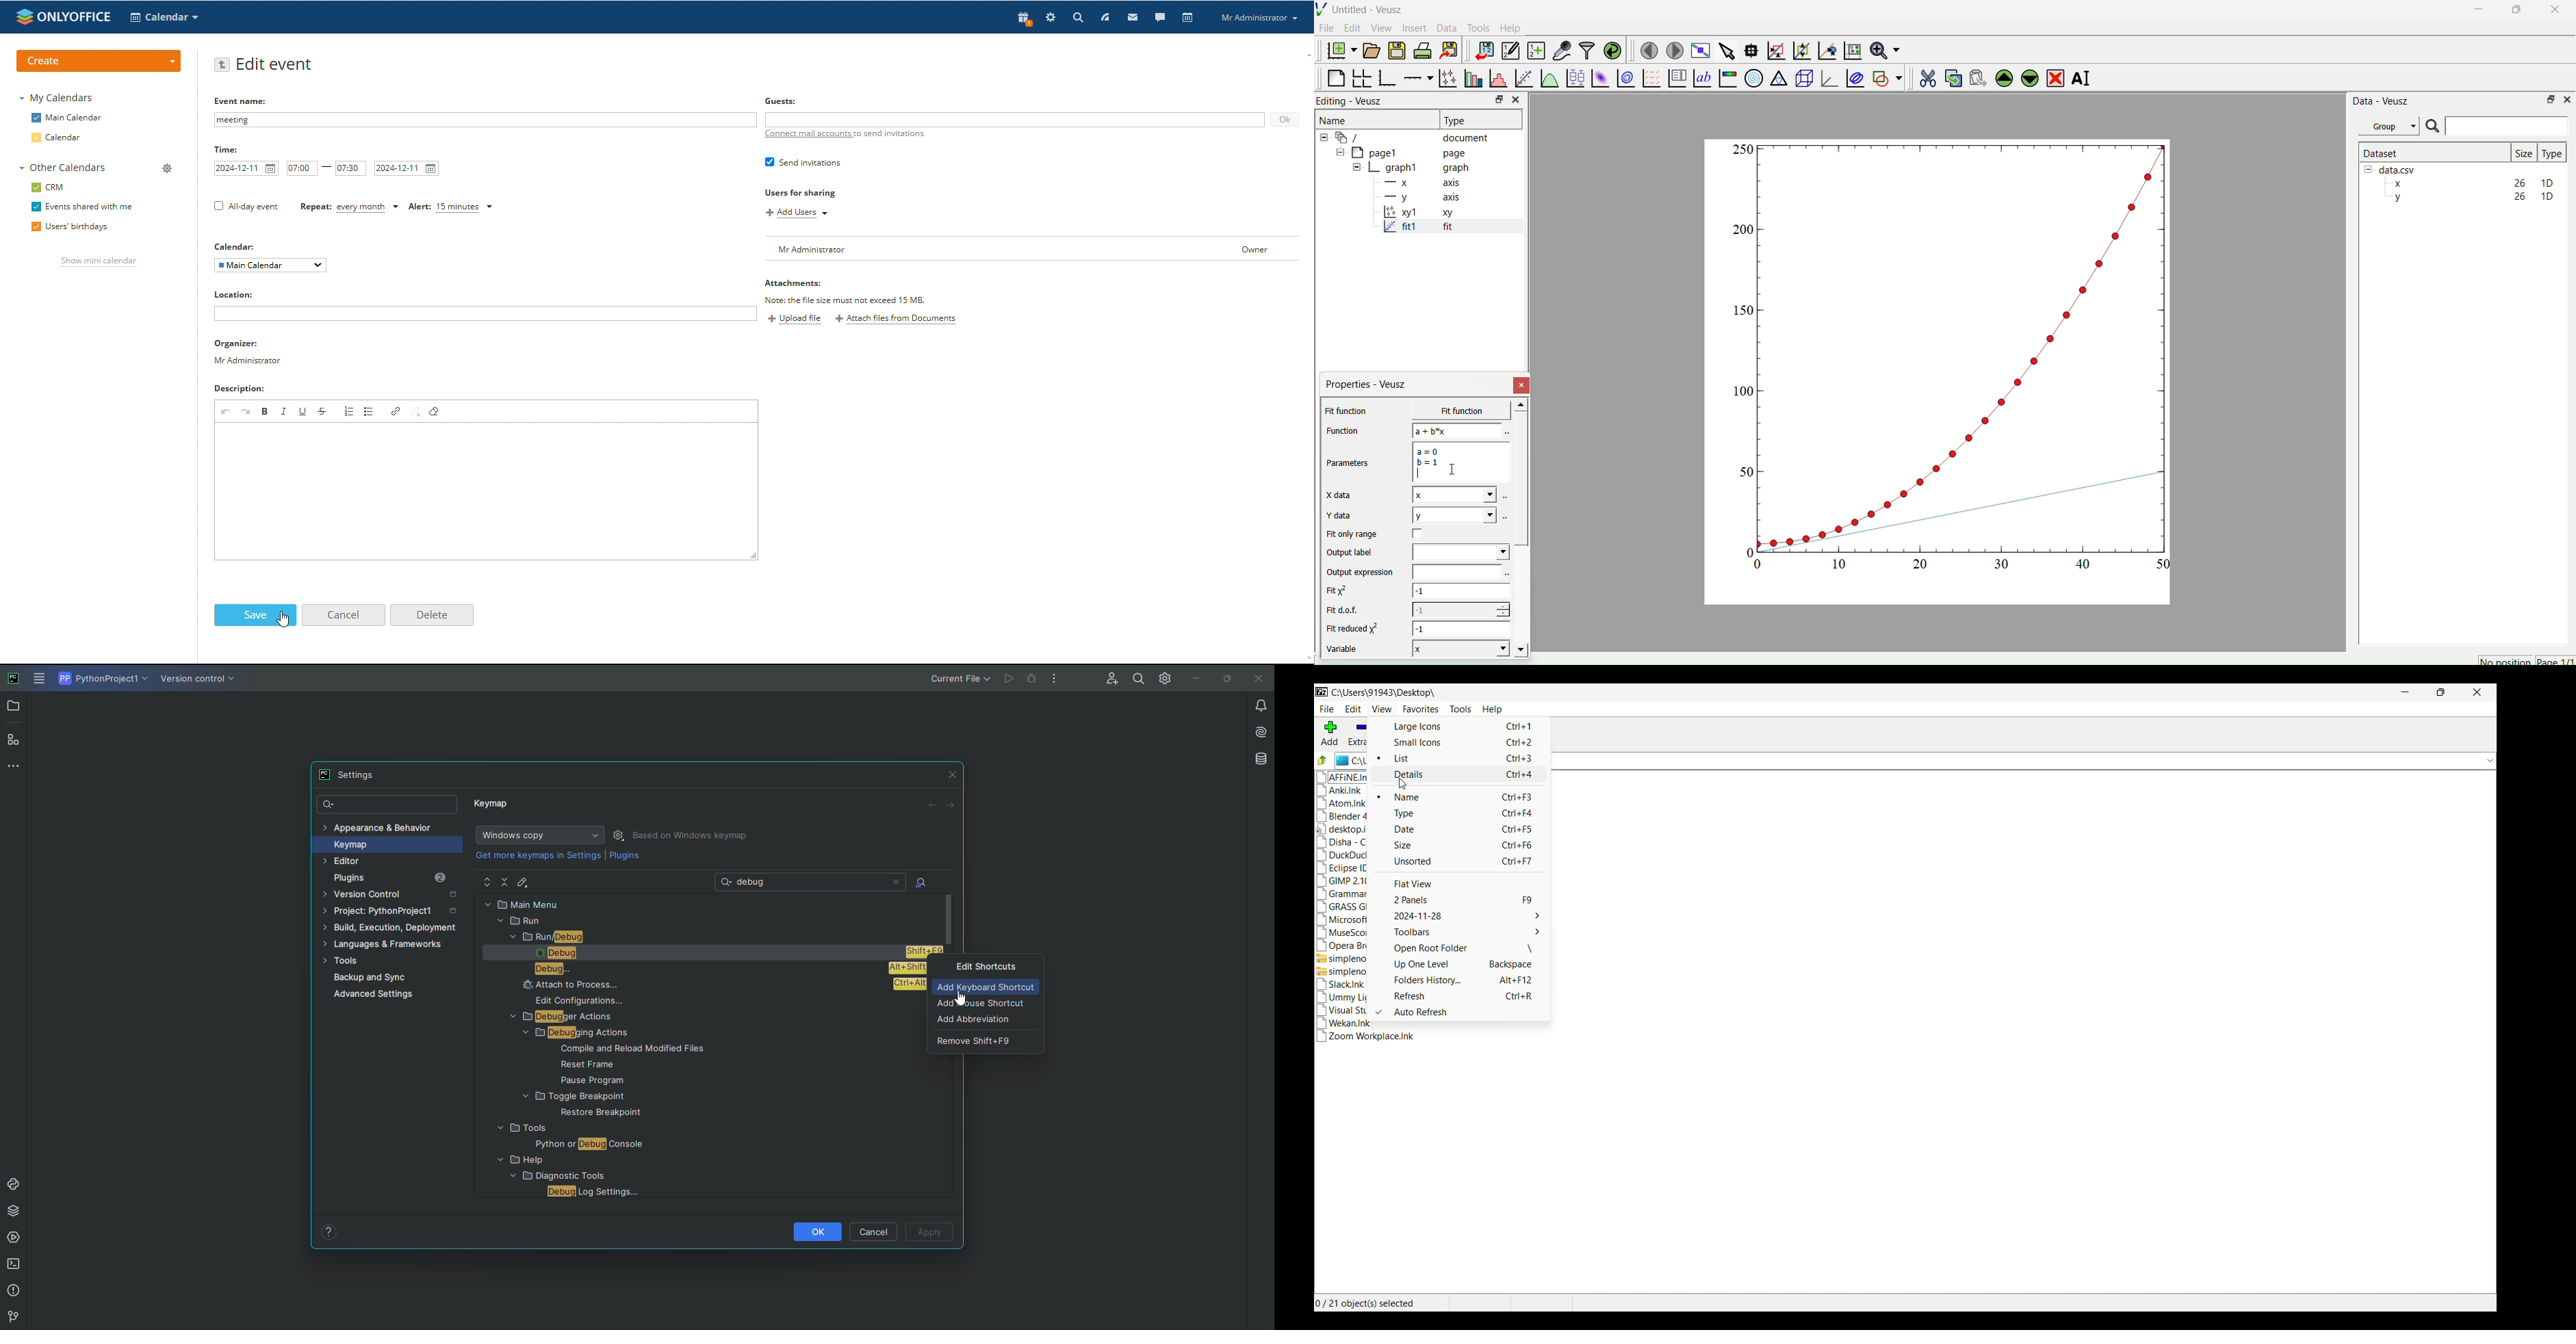 Image resolution: width=2576 pixels, height=1344 pixels. What do you see at coordinates (812, 881) in the screenshot?
I see `Search: debug` at bounding box center [812, 881].